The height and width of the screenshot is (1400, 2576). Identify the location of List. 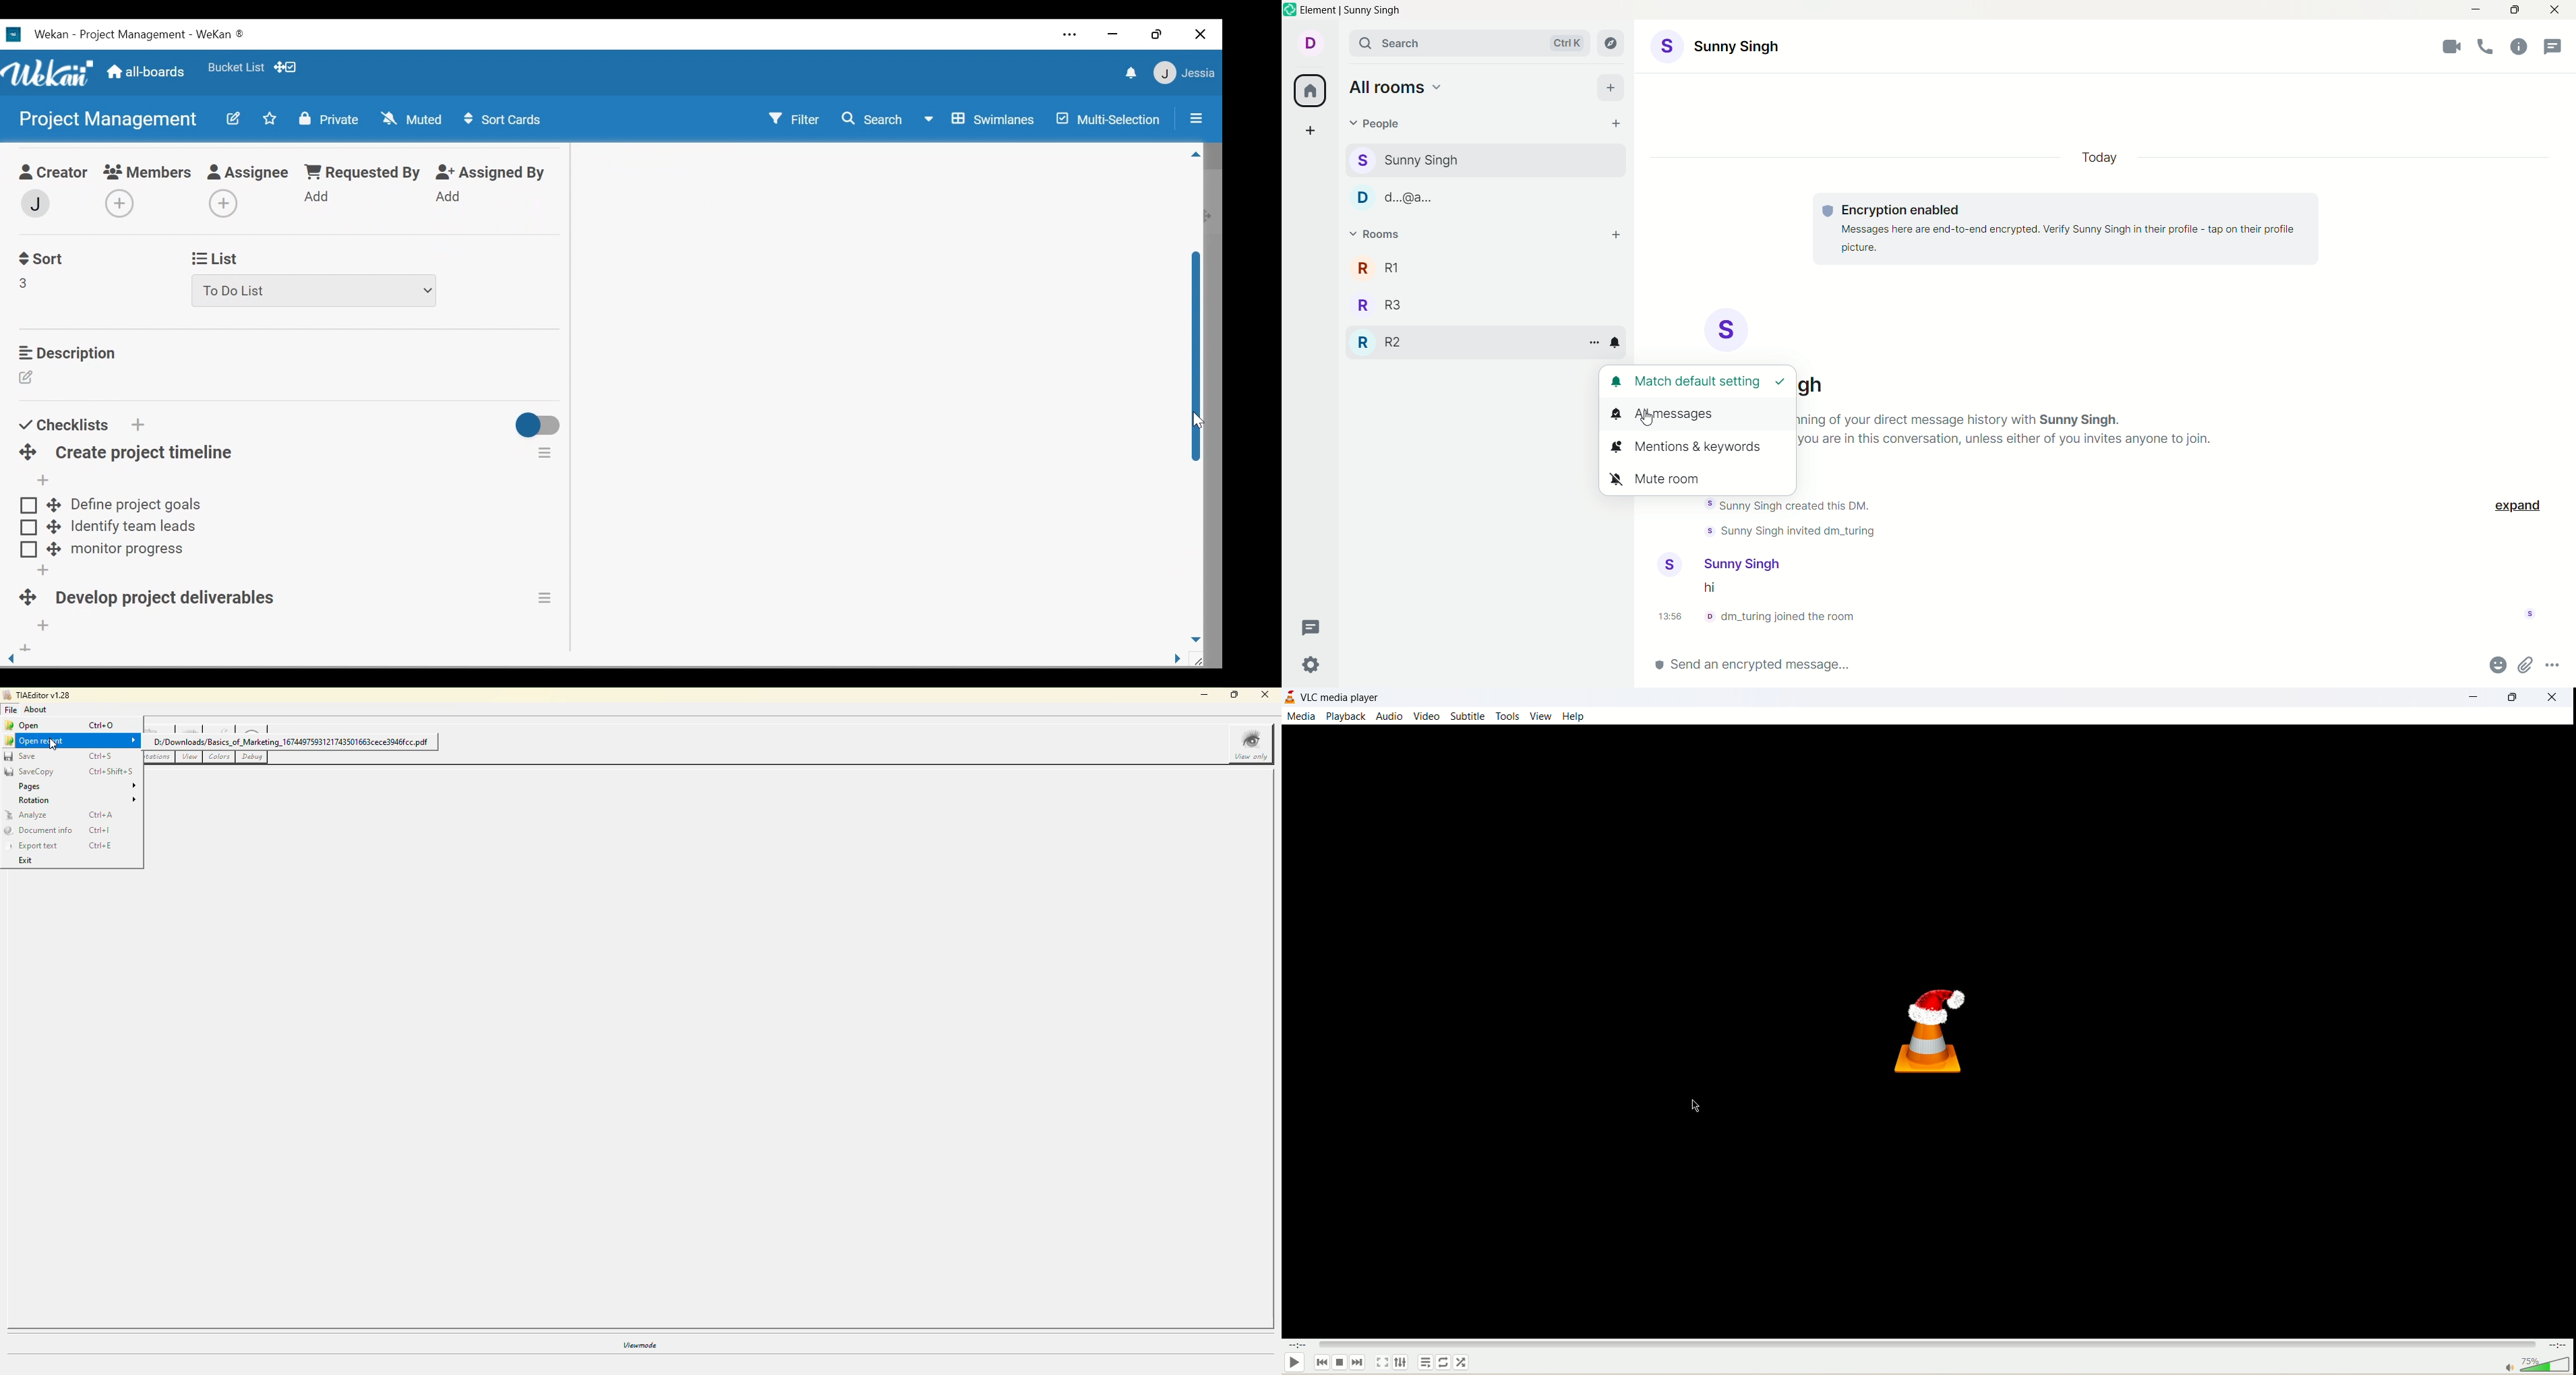
(213, 259).